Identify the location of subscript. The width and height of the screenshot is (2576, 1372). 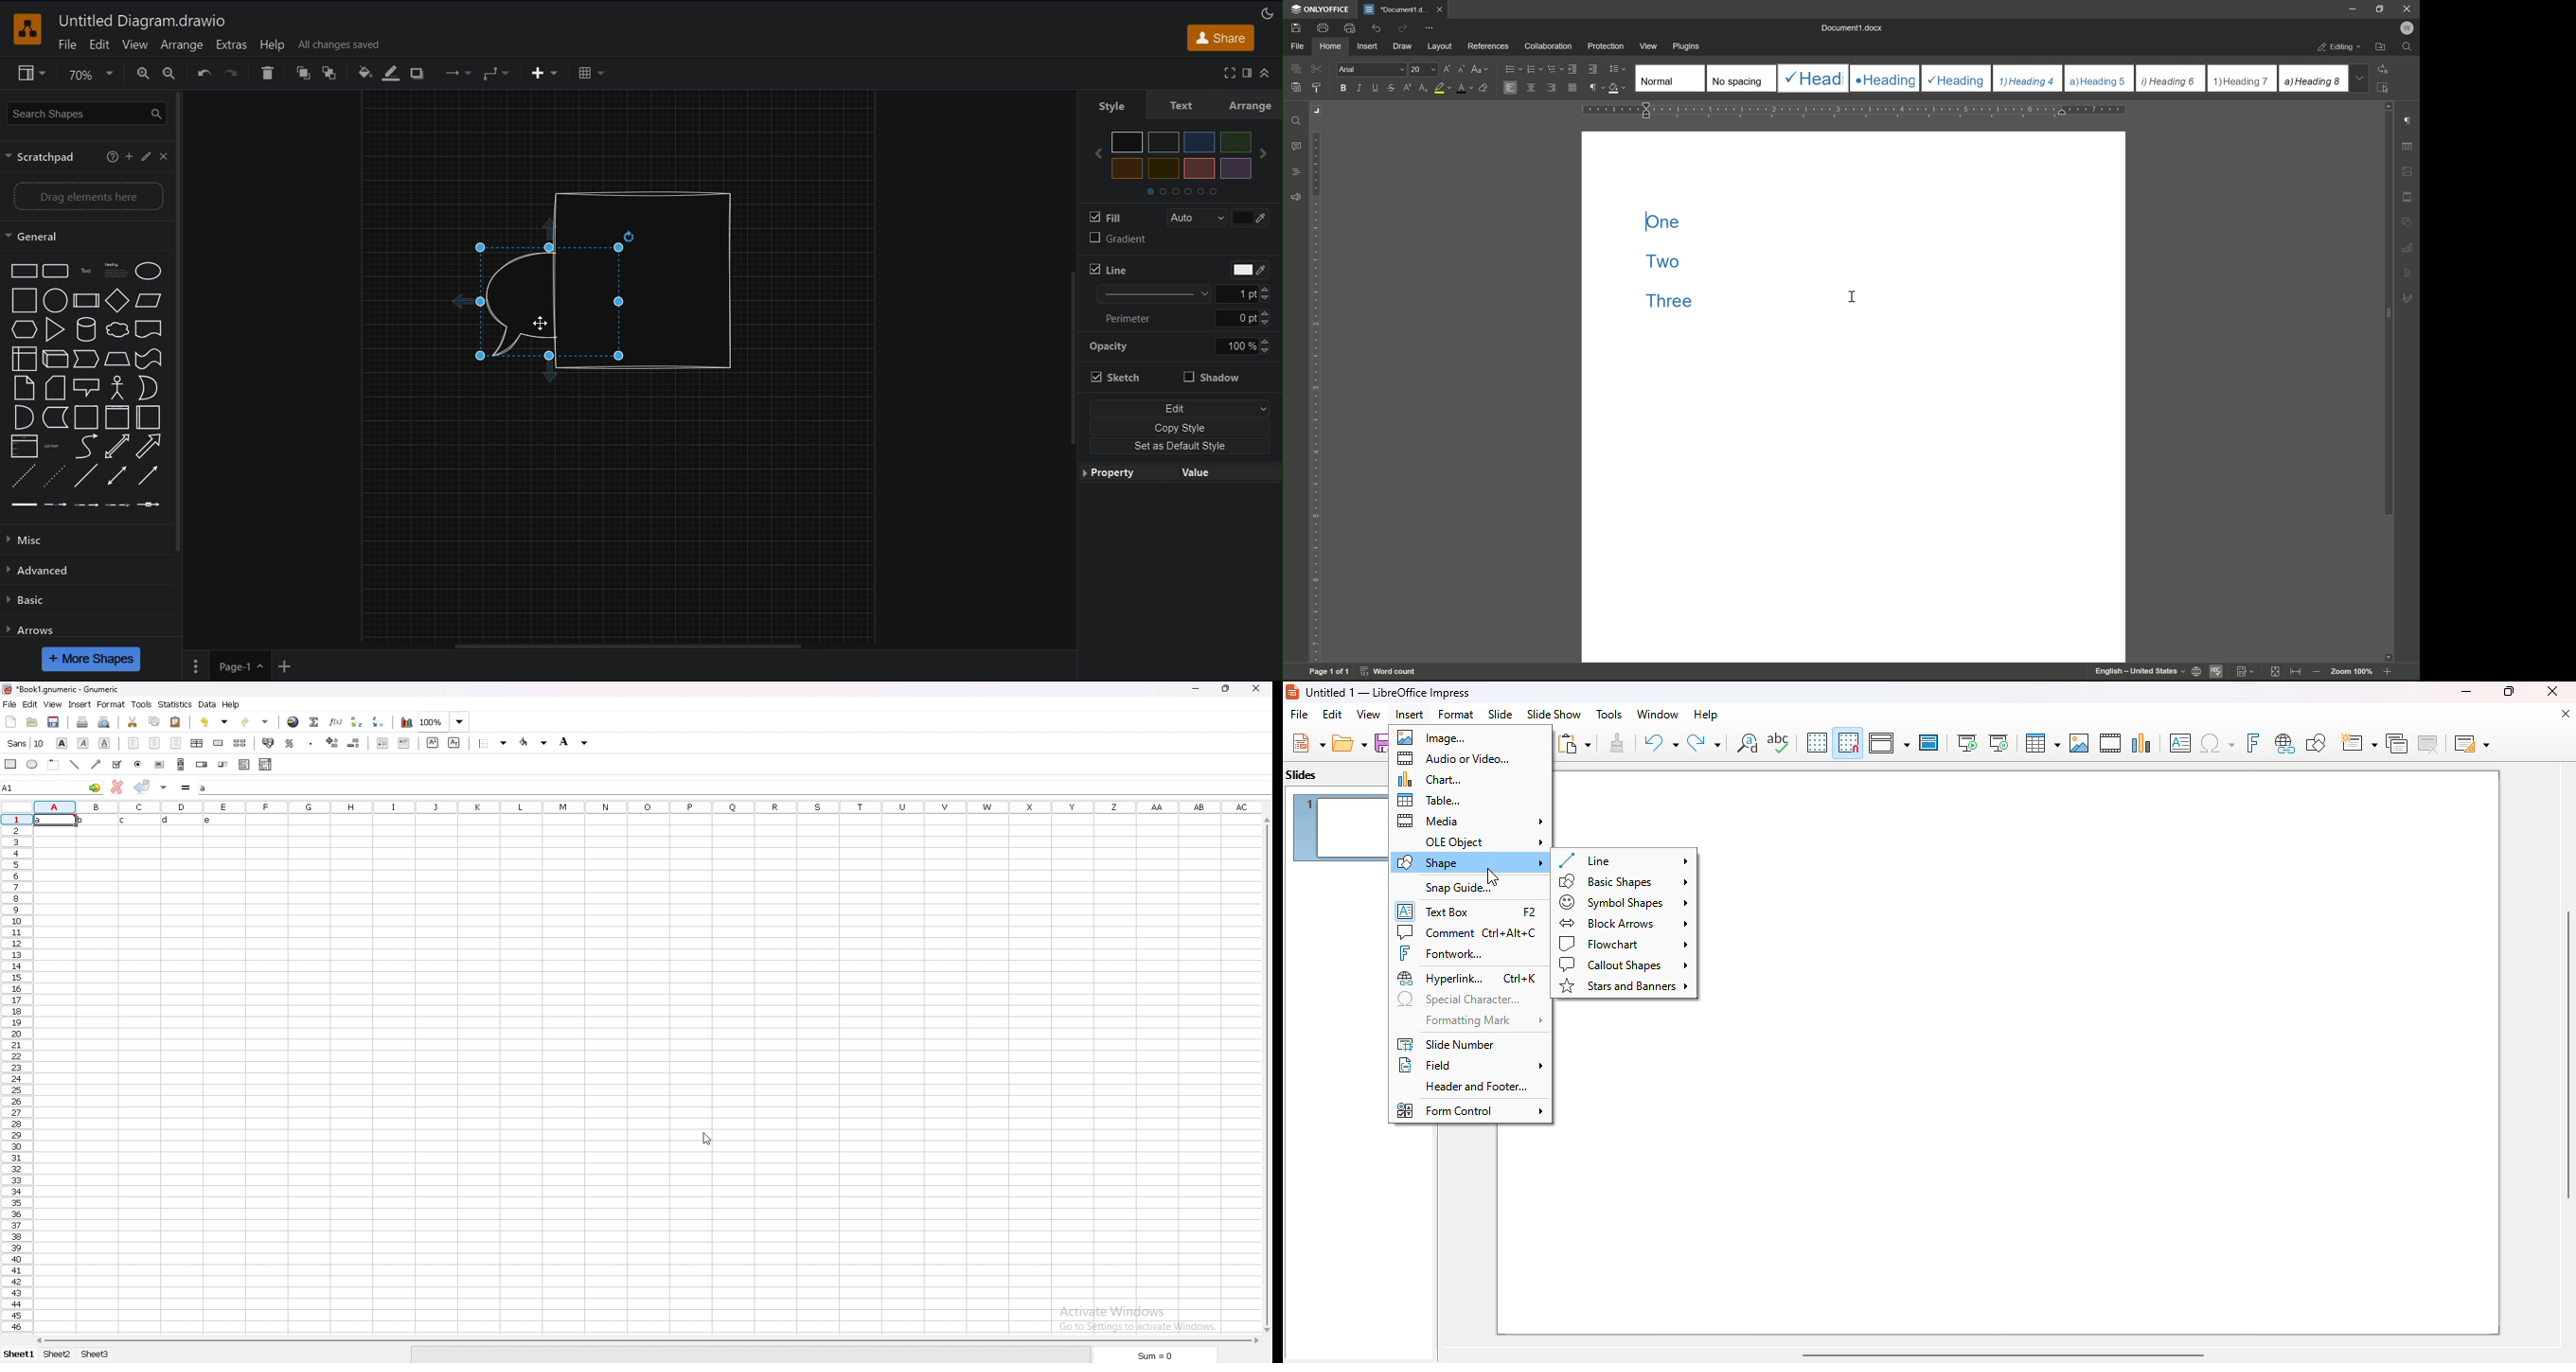
(1425, 86).